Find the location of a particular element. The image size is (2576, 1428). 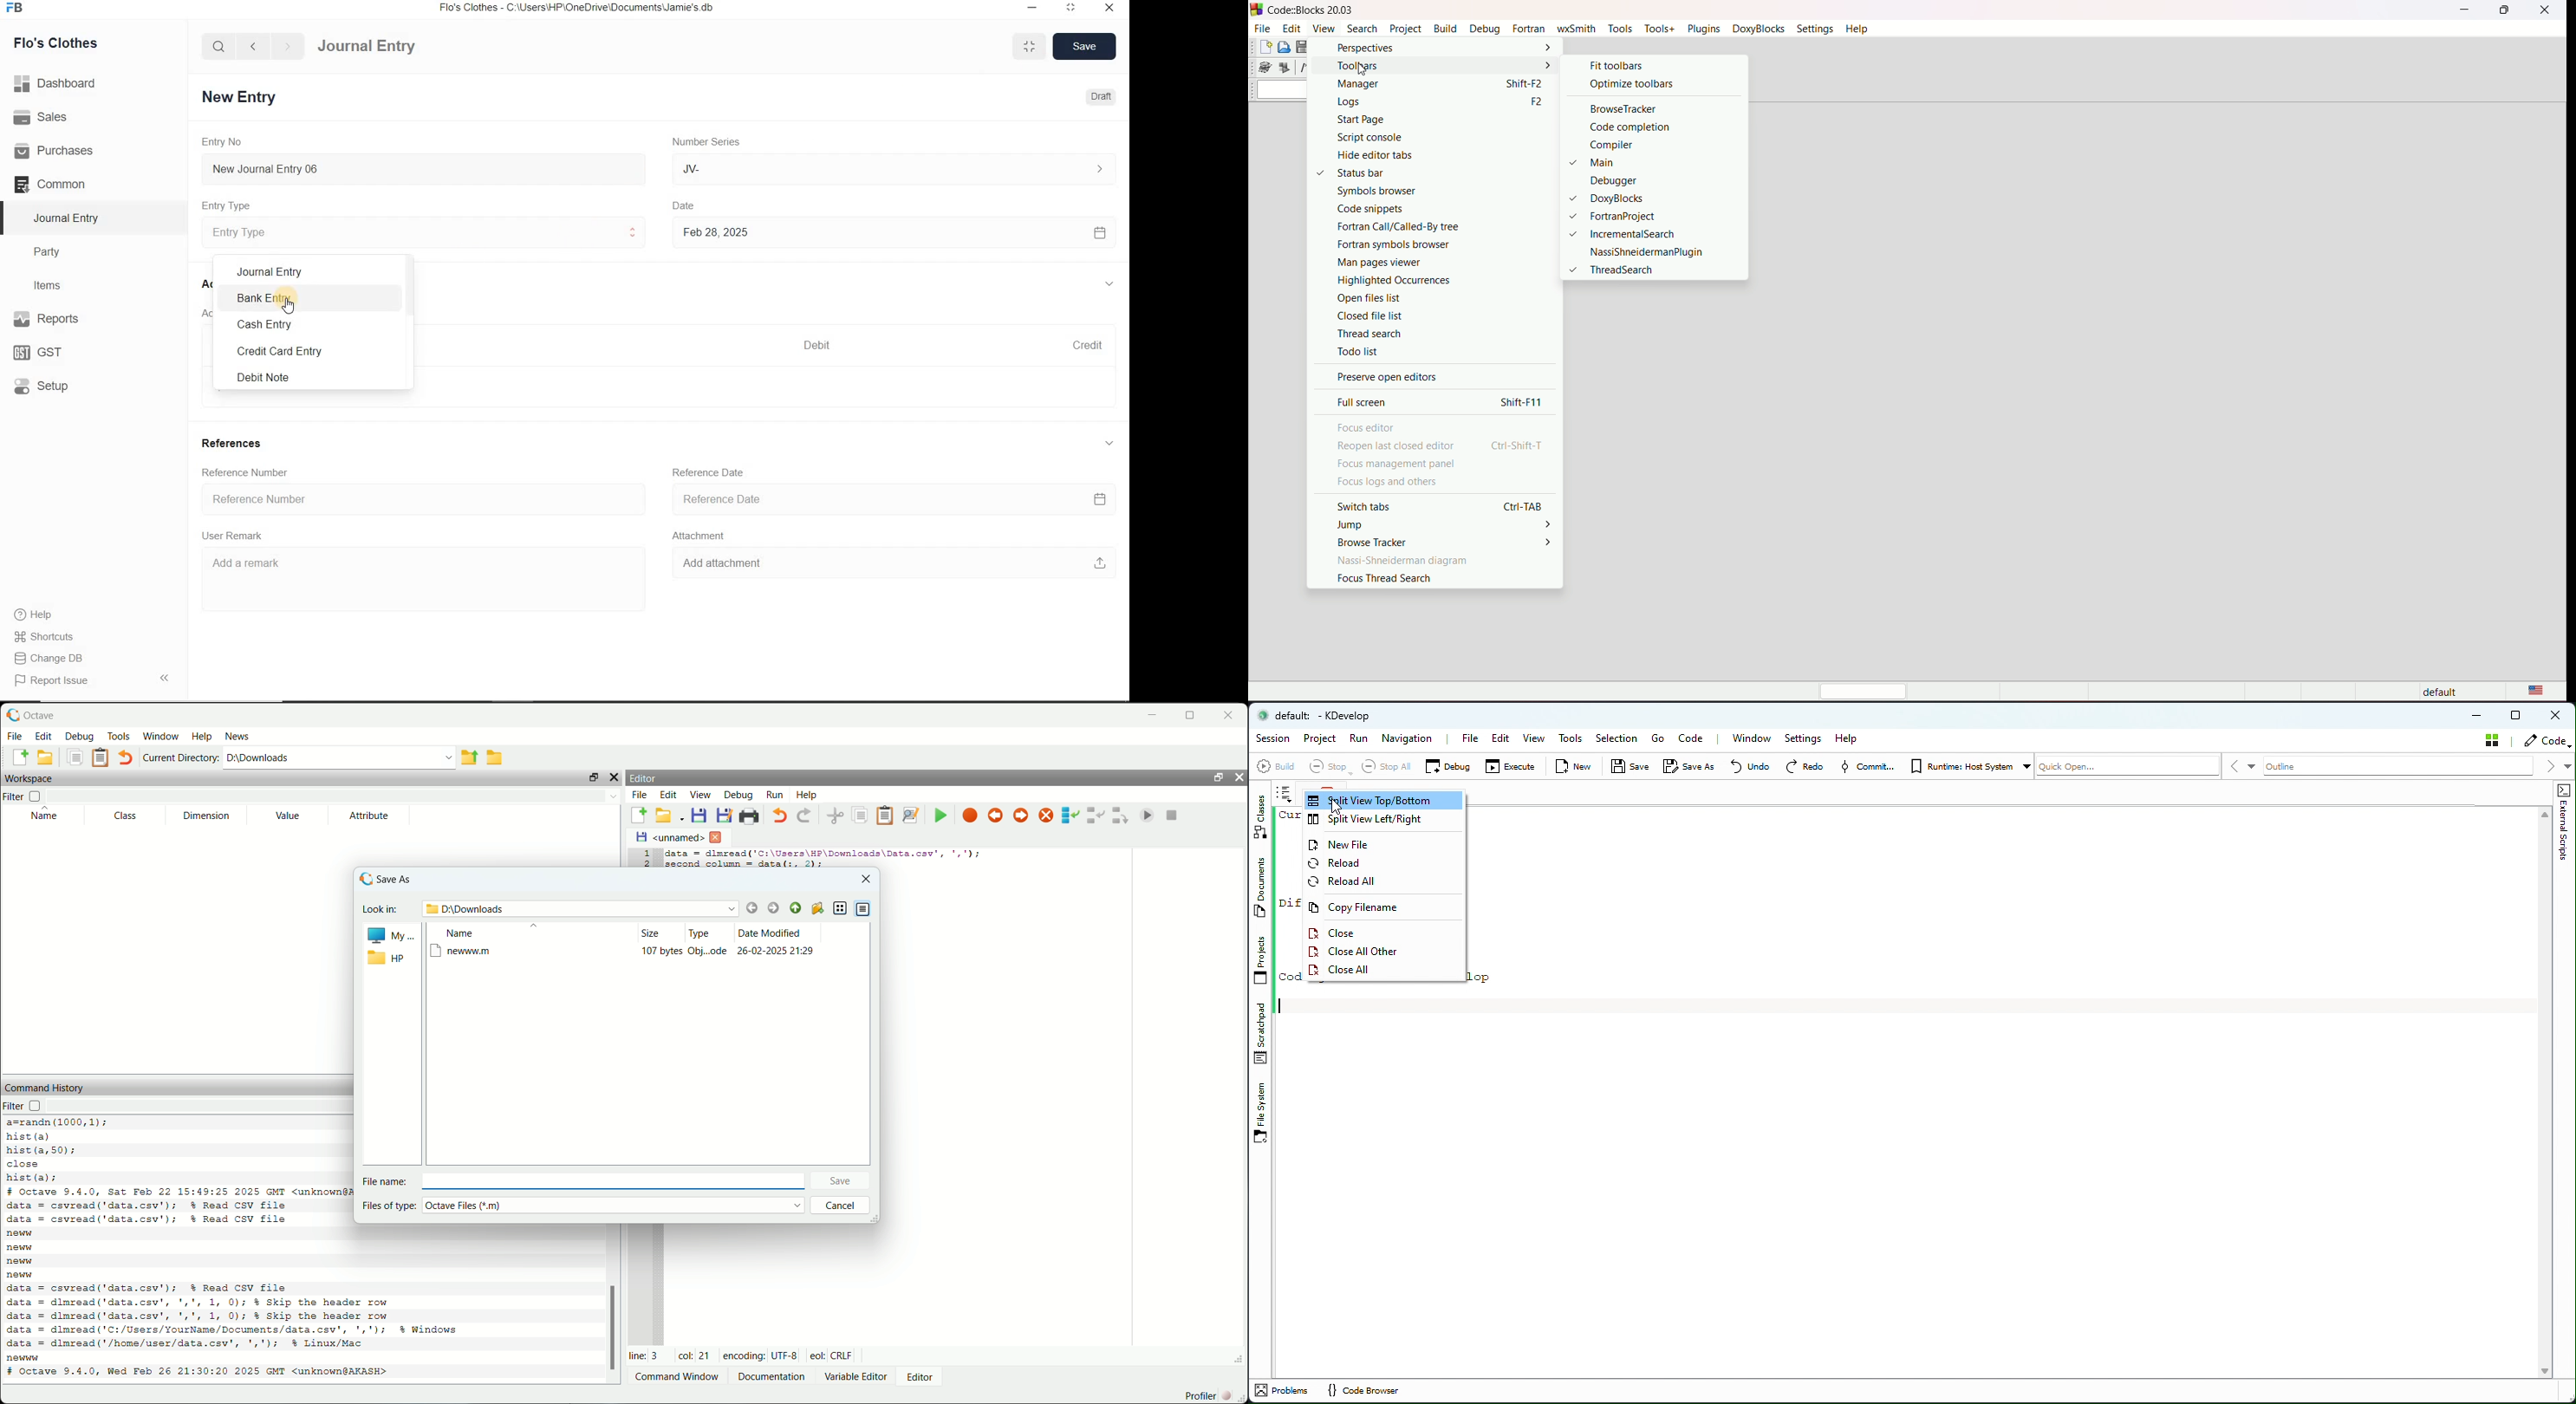

fortran project is located at coordinates (1628, 215).